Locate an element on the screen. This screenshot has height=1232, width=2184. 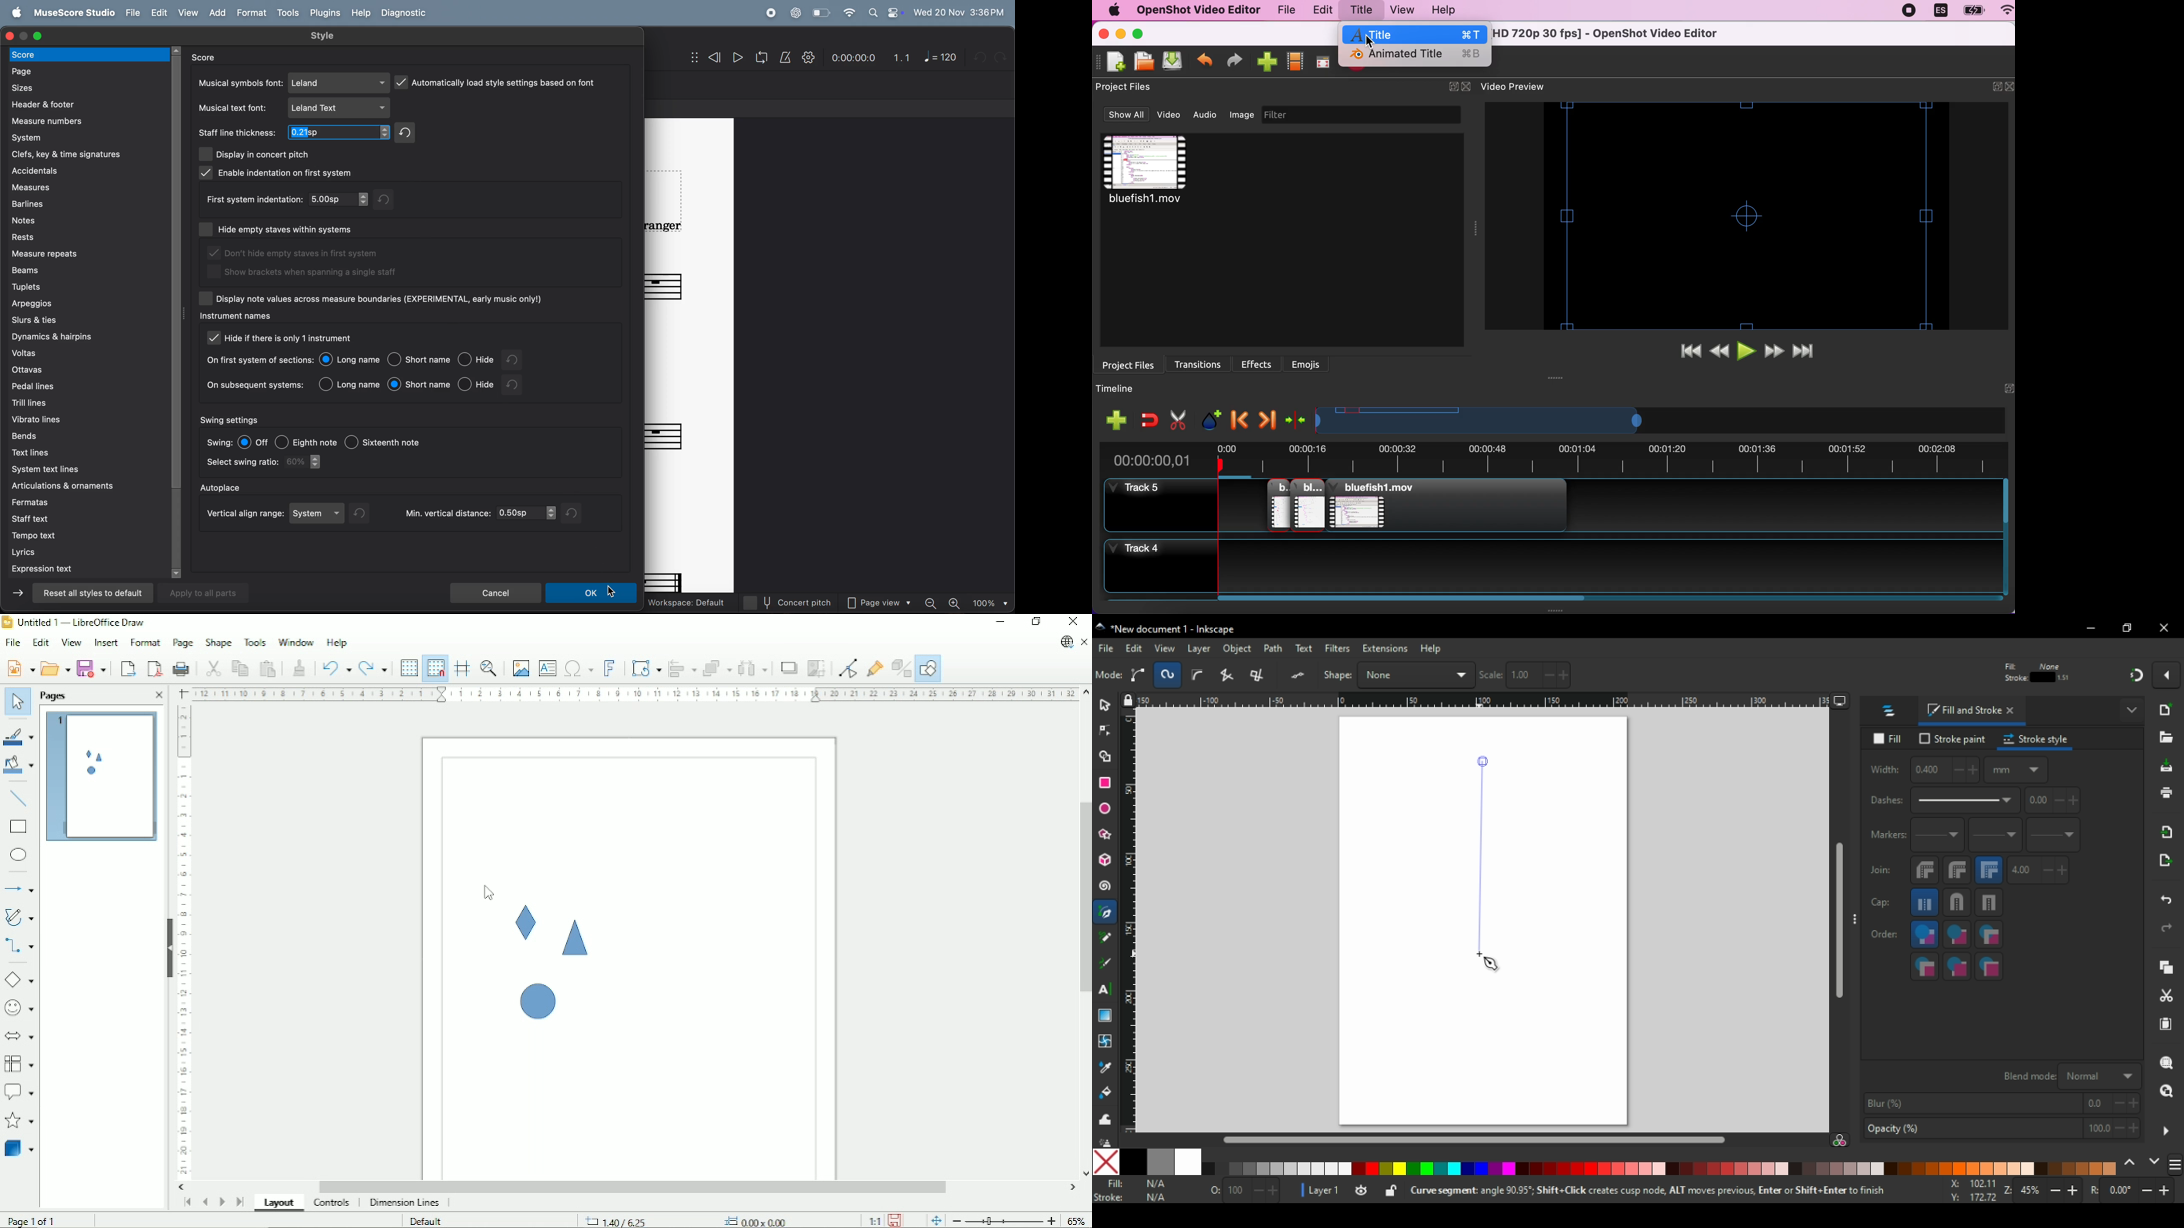
new is located at coordinates (2168, 710).